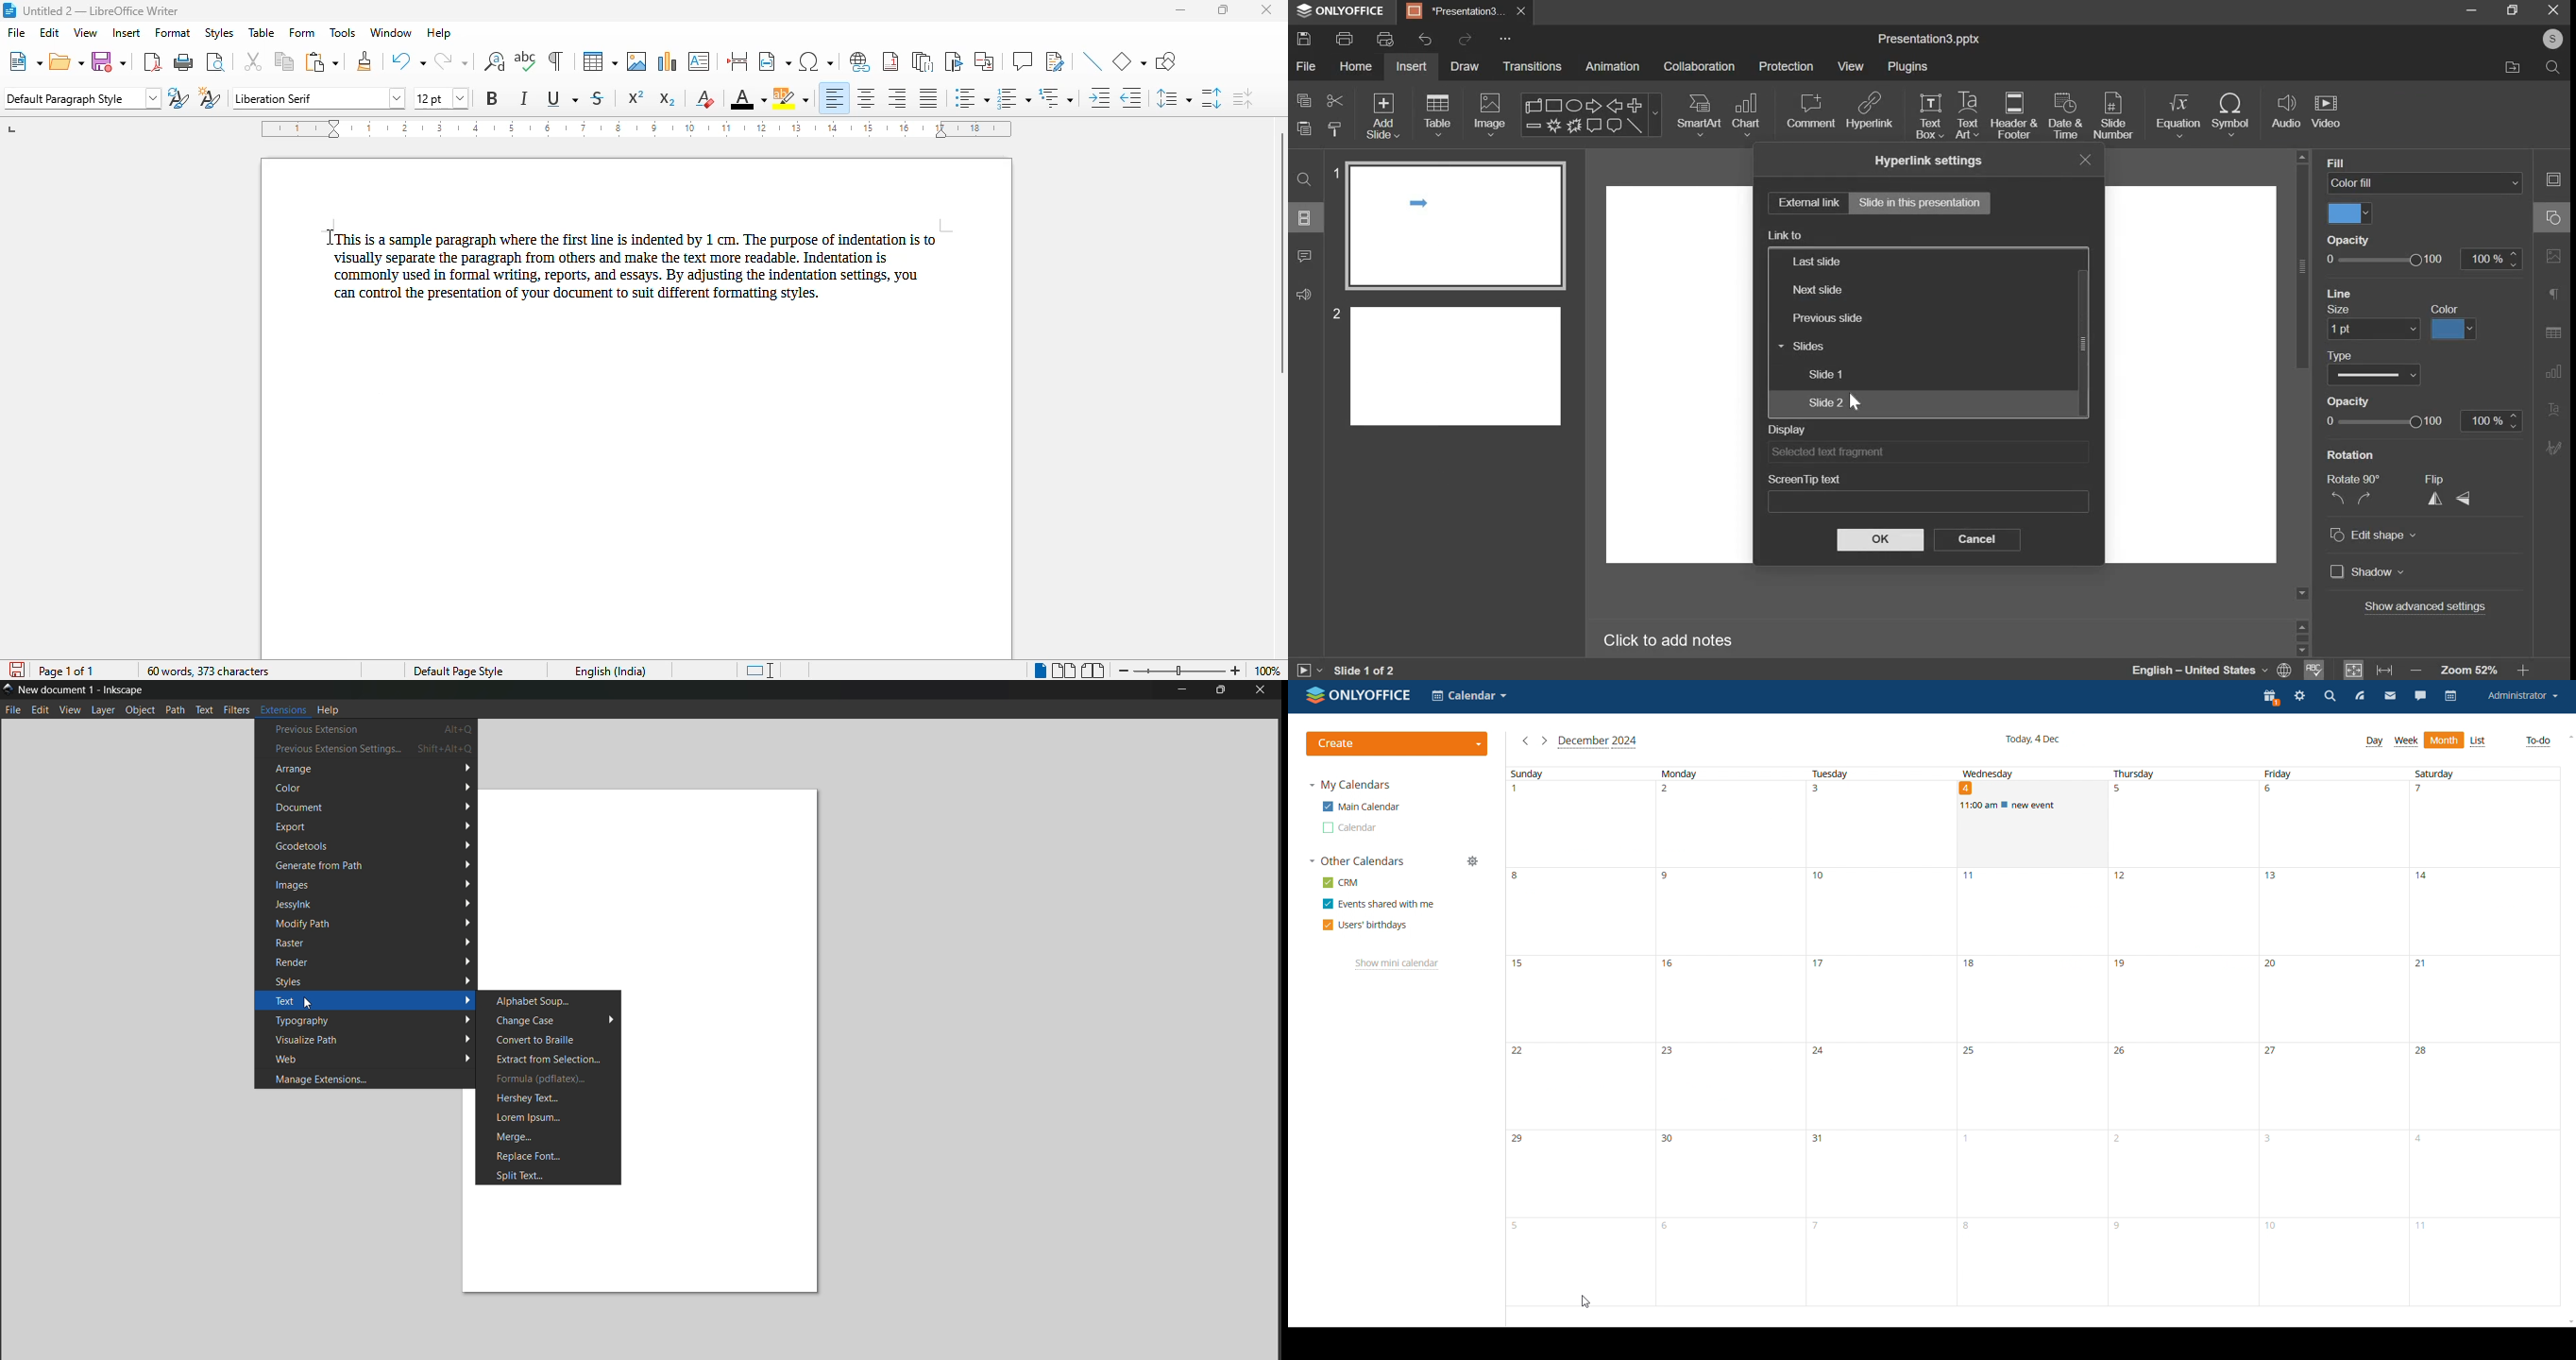  Describe the element at coordinates (1926, 453) in the screenshot. I see `Display` at that location.